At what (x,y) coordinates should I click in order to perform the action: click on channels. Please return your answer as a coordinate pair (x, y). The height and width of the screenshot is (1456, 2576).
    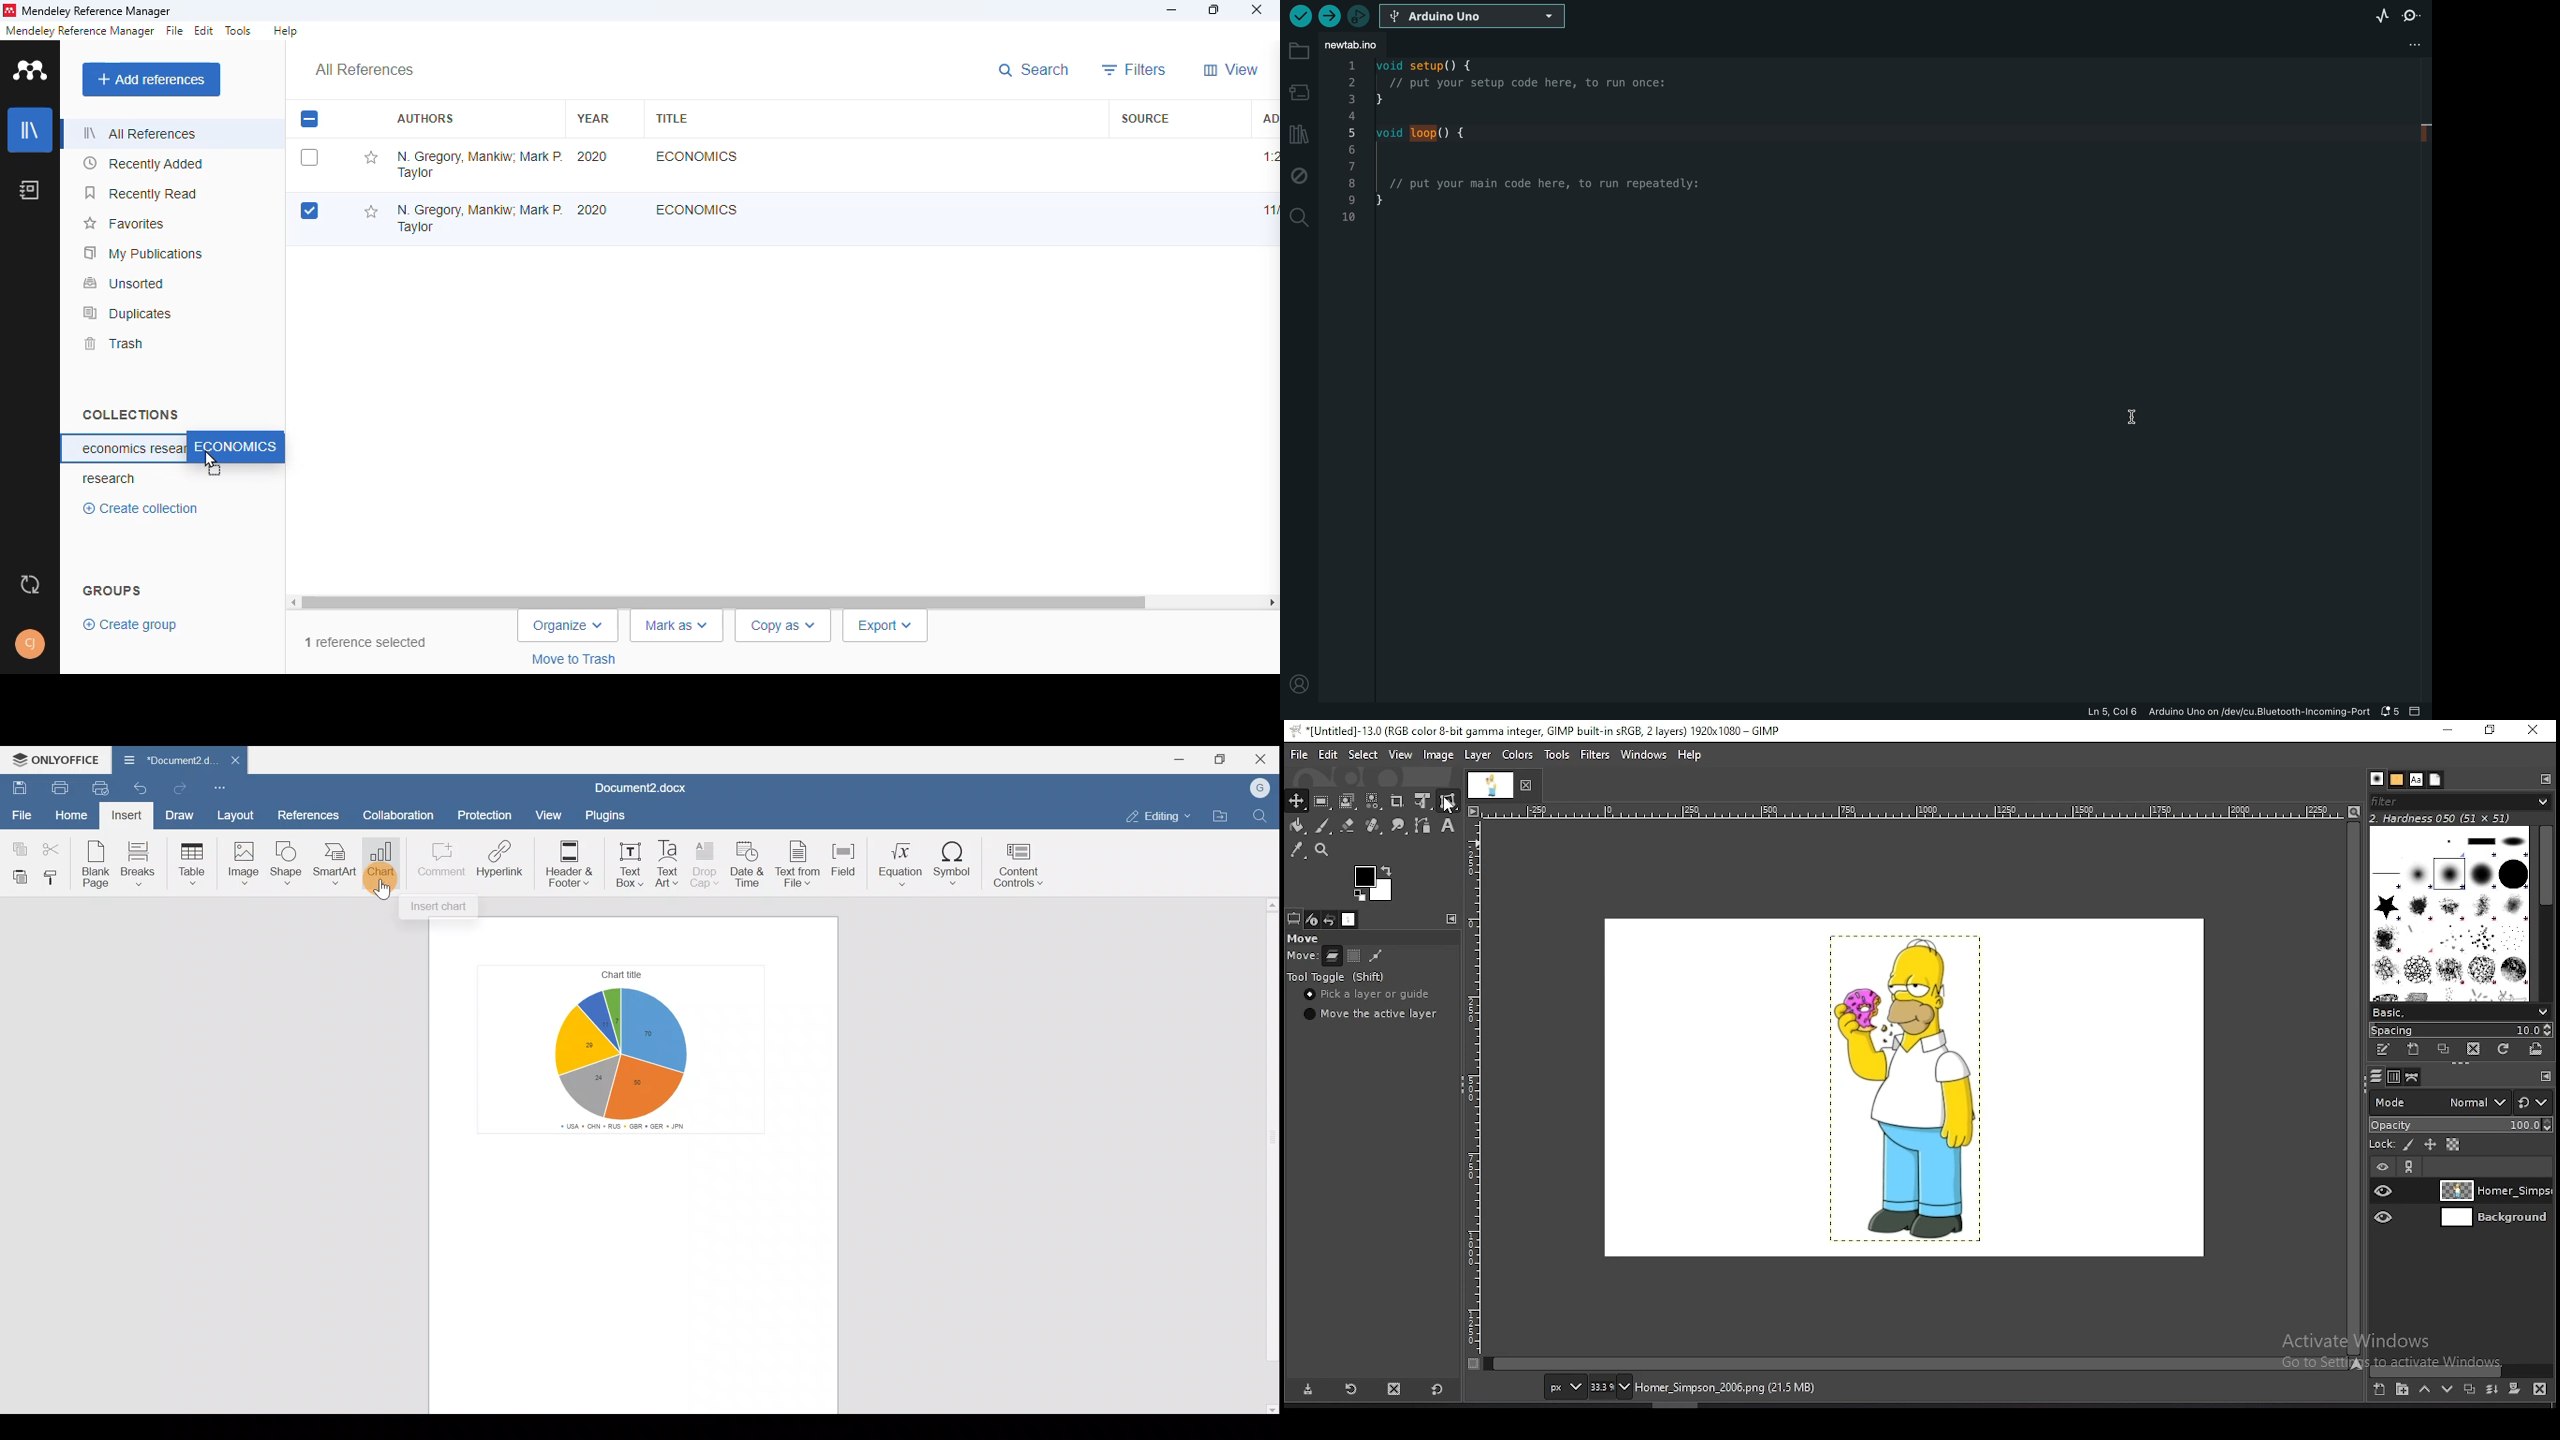
    Looking at the image, I should click on (2392, 1076).